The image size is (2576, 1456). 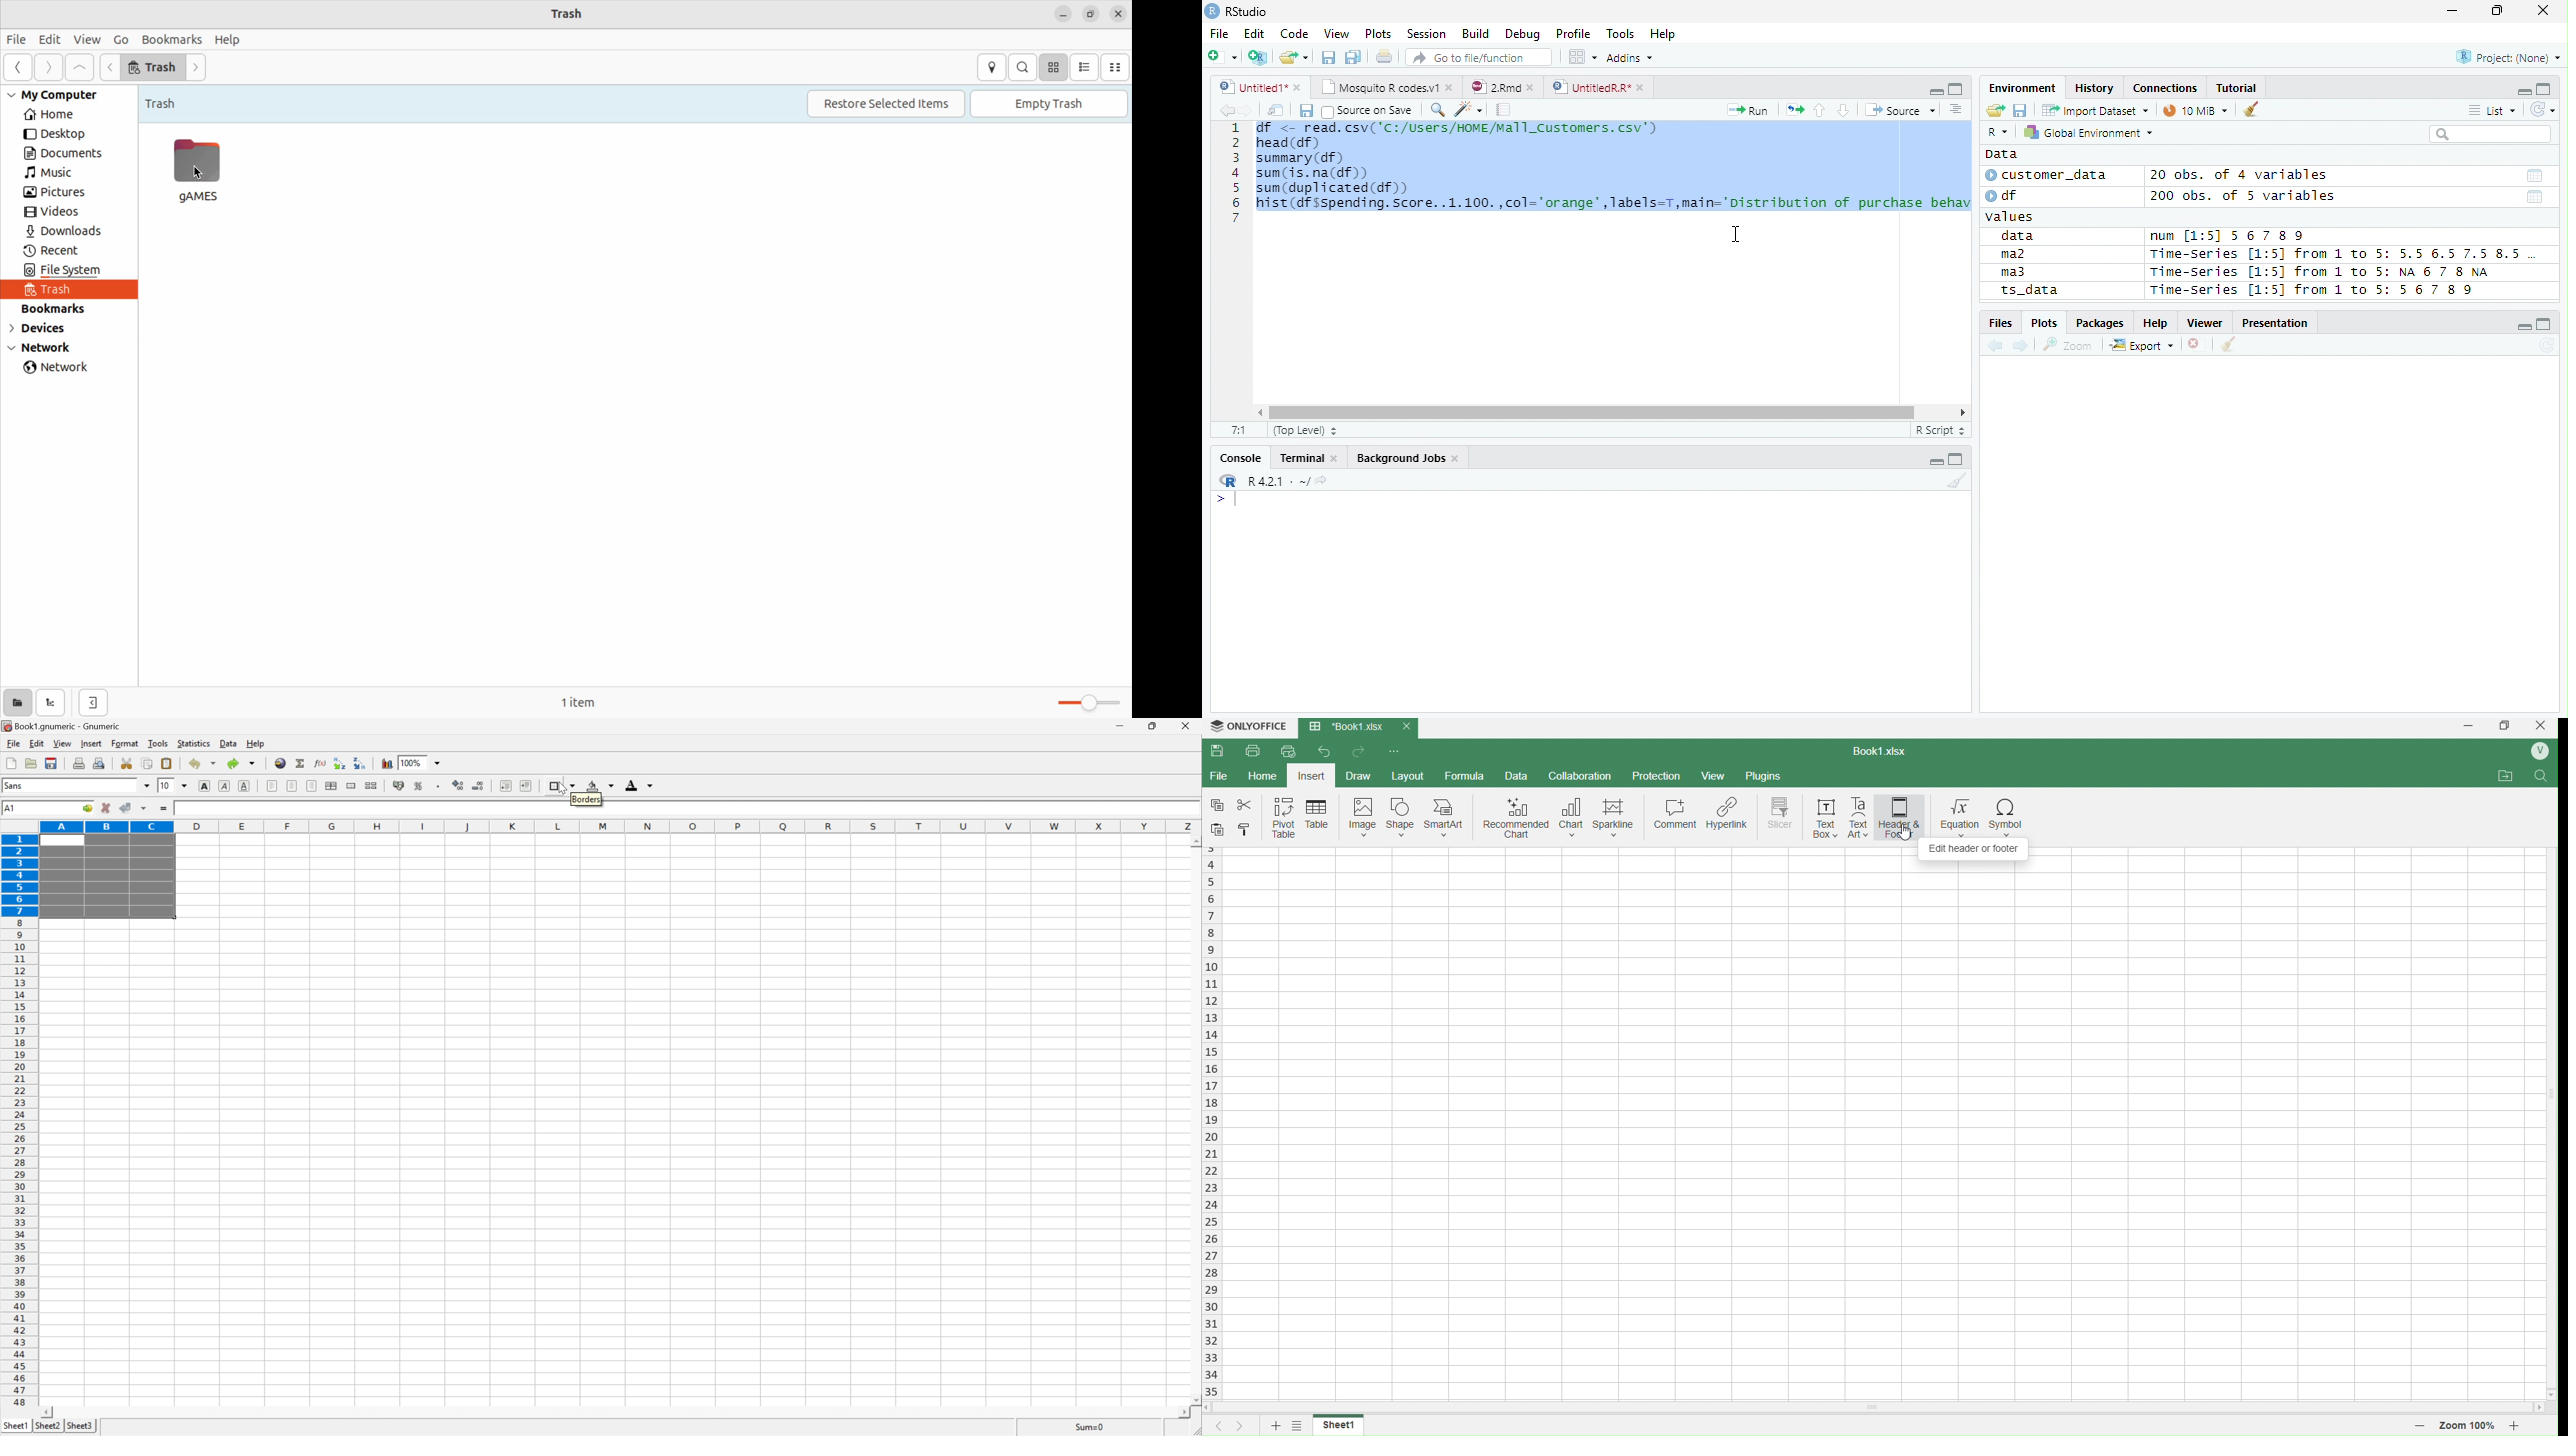 I want to click on decrease number of decimals displayed, so click(x=479, y=789).